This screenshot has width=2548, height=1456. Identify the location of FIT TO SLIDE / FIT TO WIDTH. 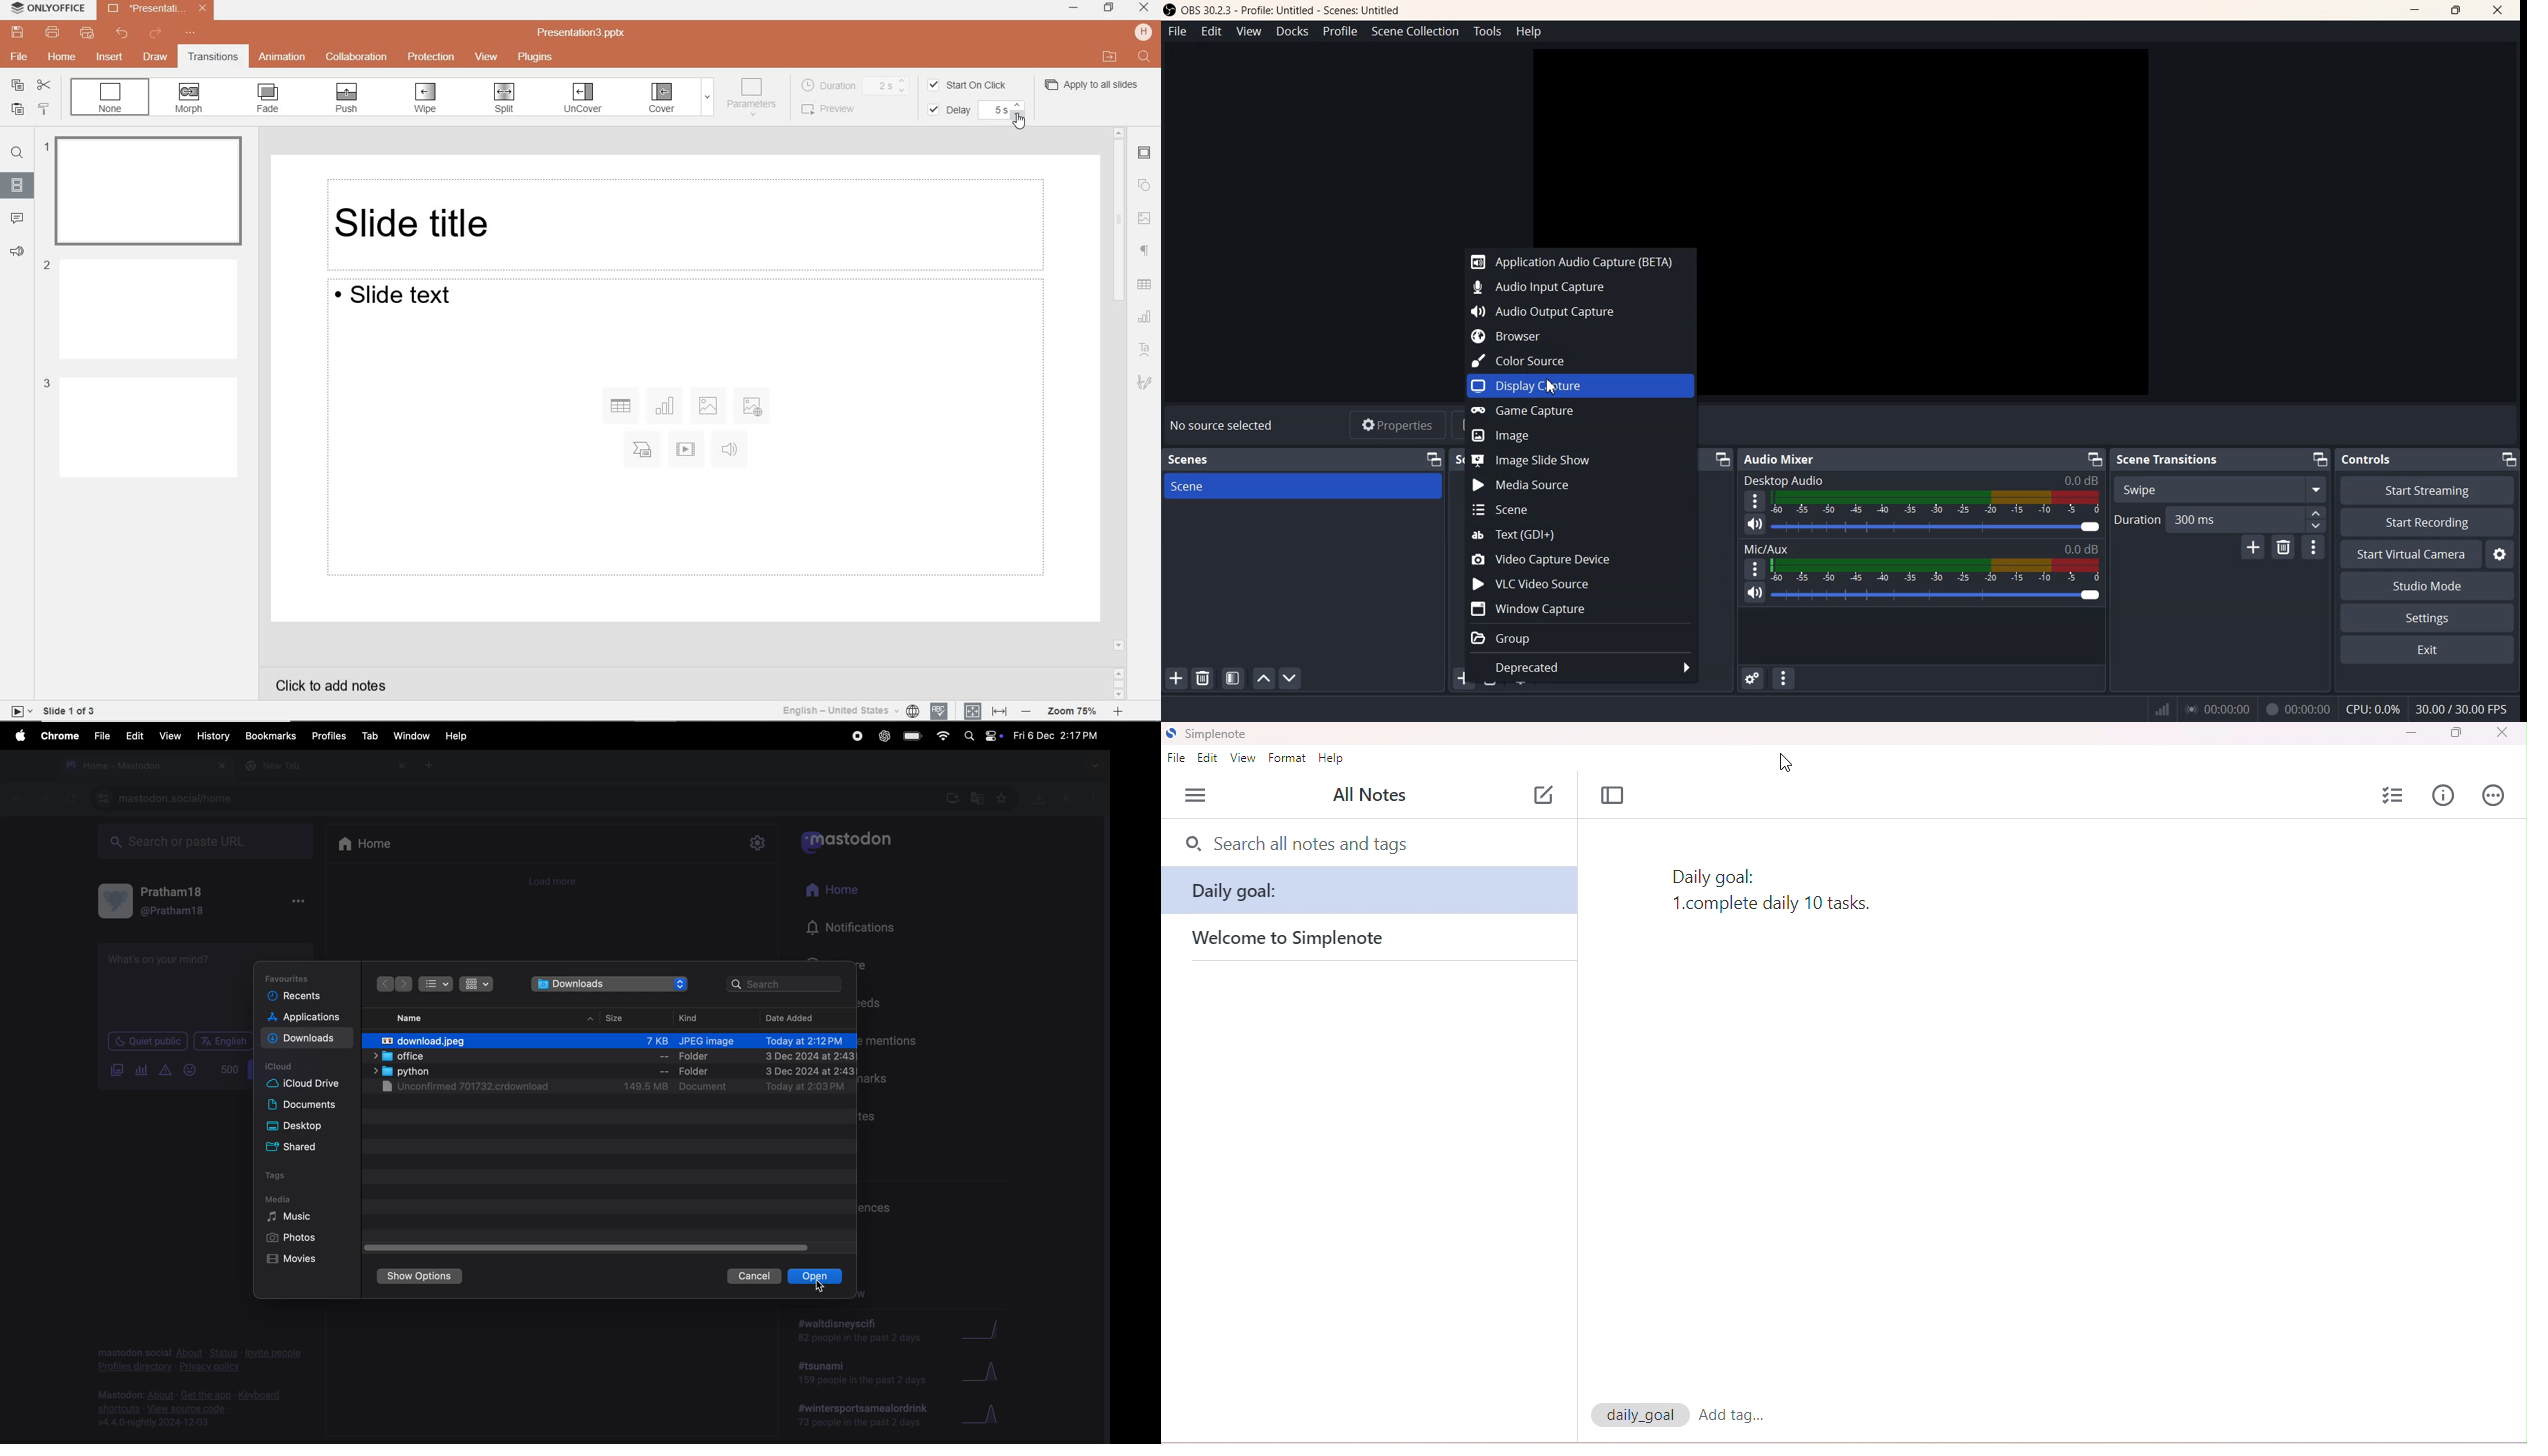
(987, 710).